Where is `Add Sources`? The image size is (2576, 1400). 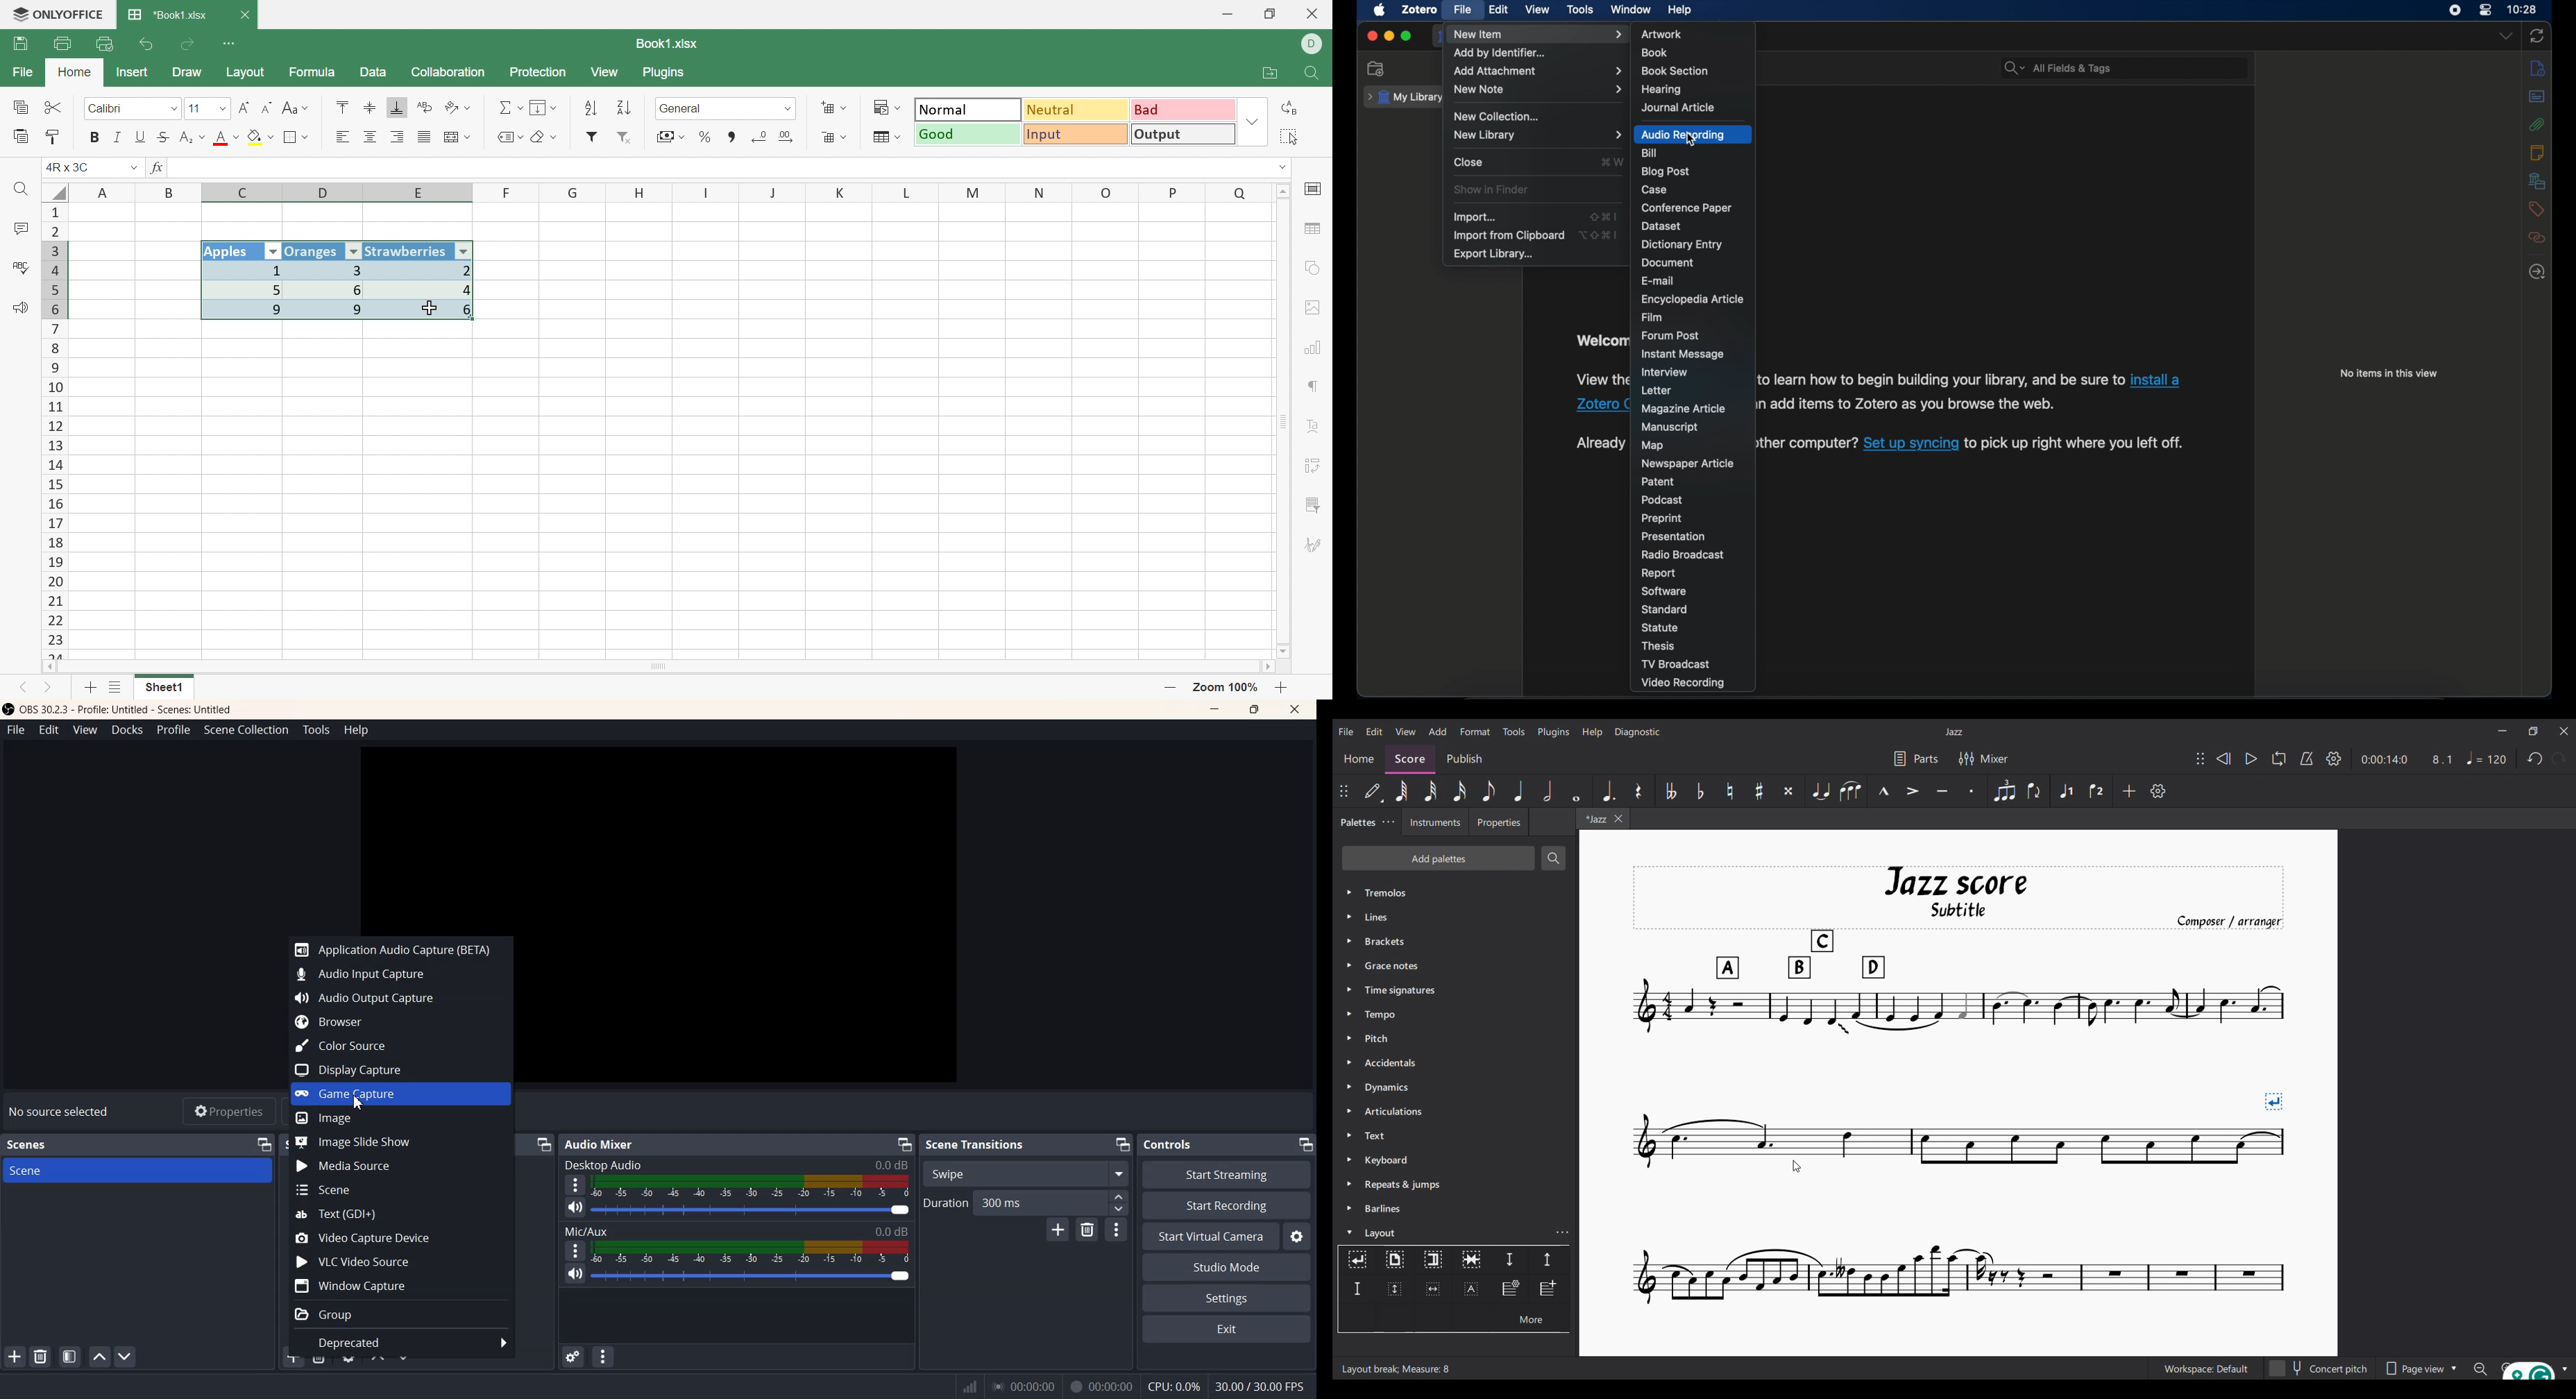
Add Sources is located at coordinates (293, 1358).